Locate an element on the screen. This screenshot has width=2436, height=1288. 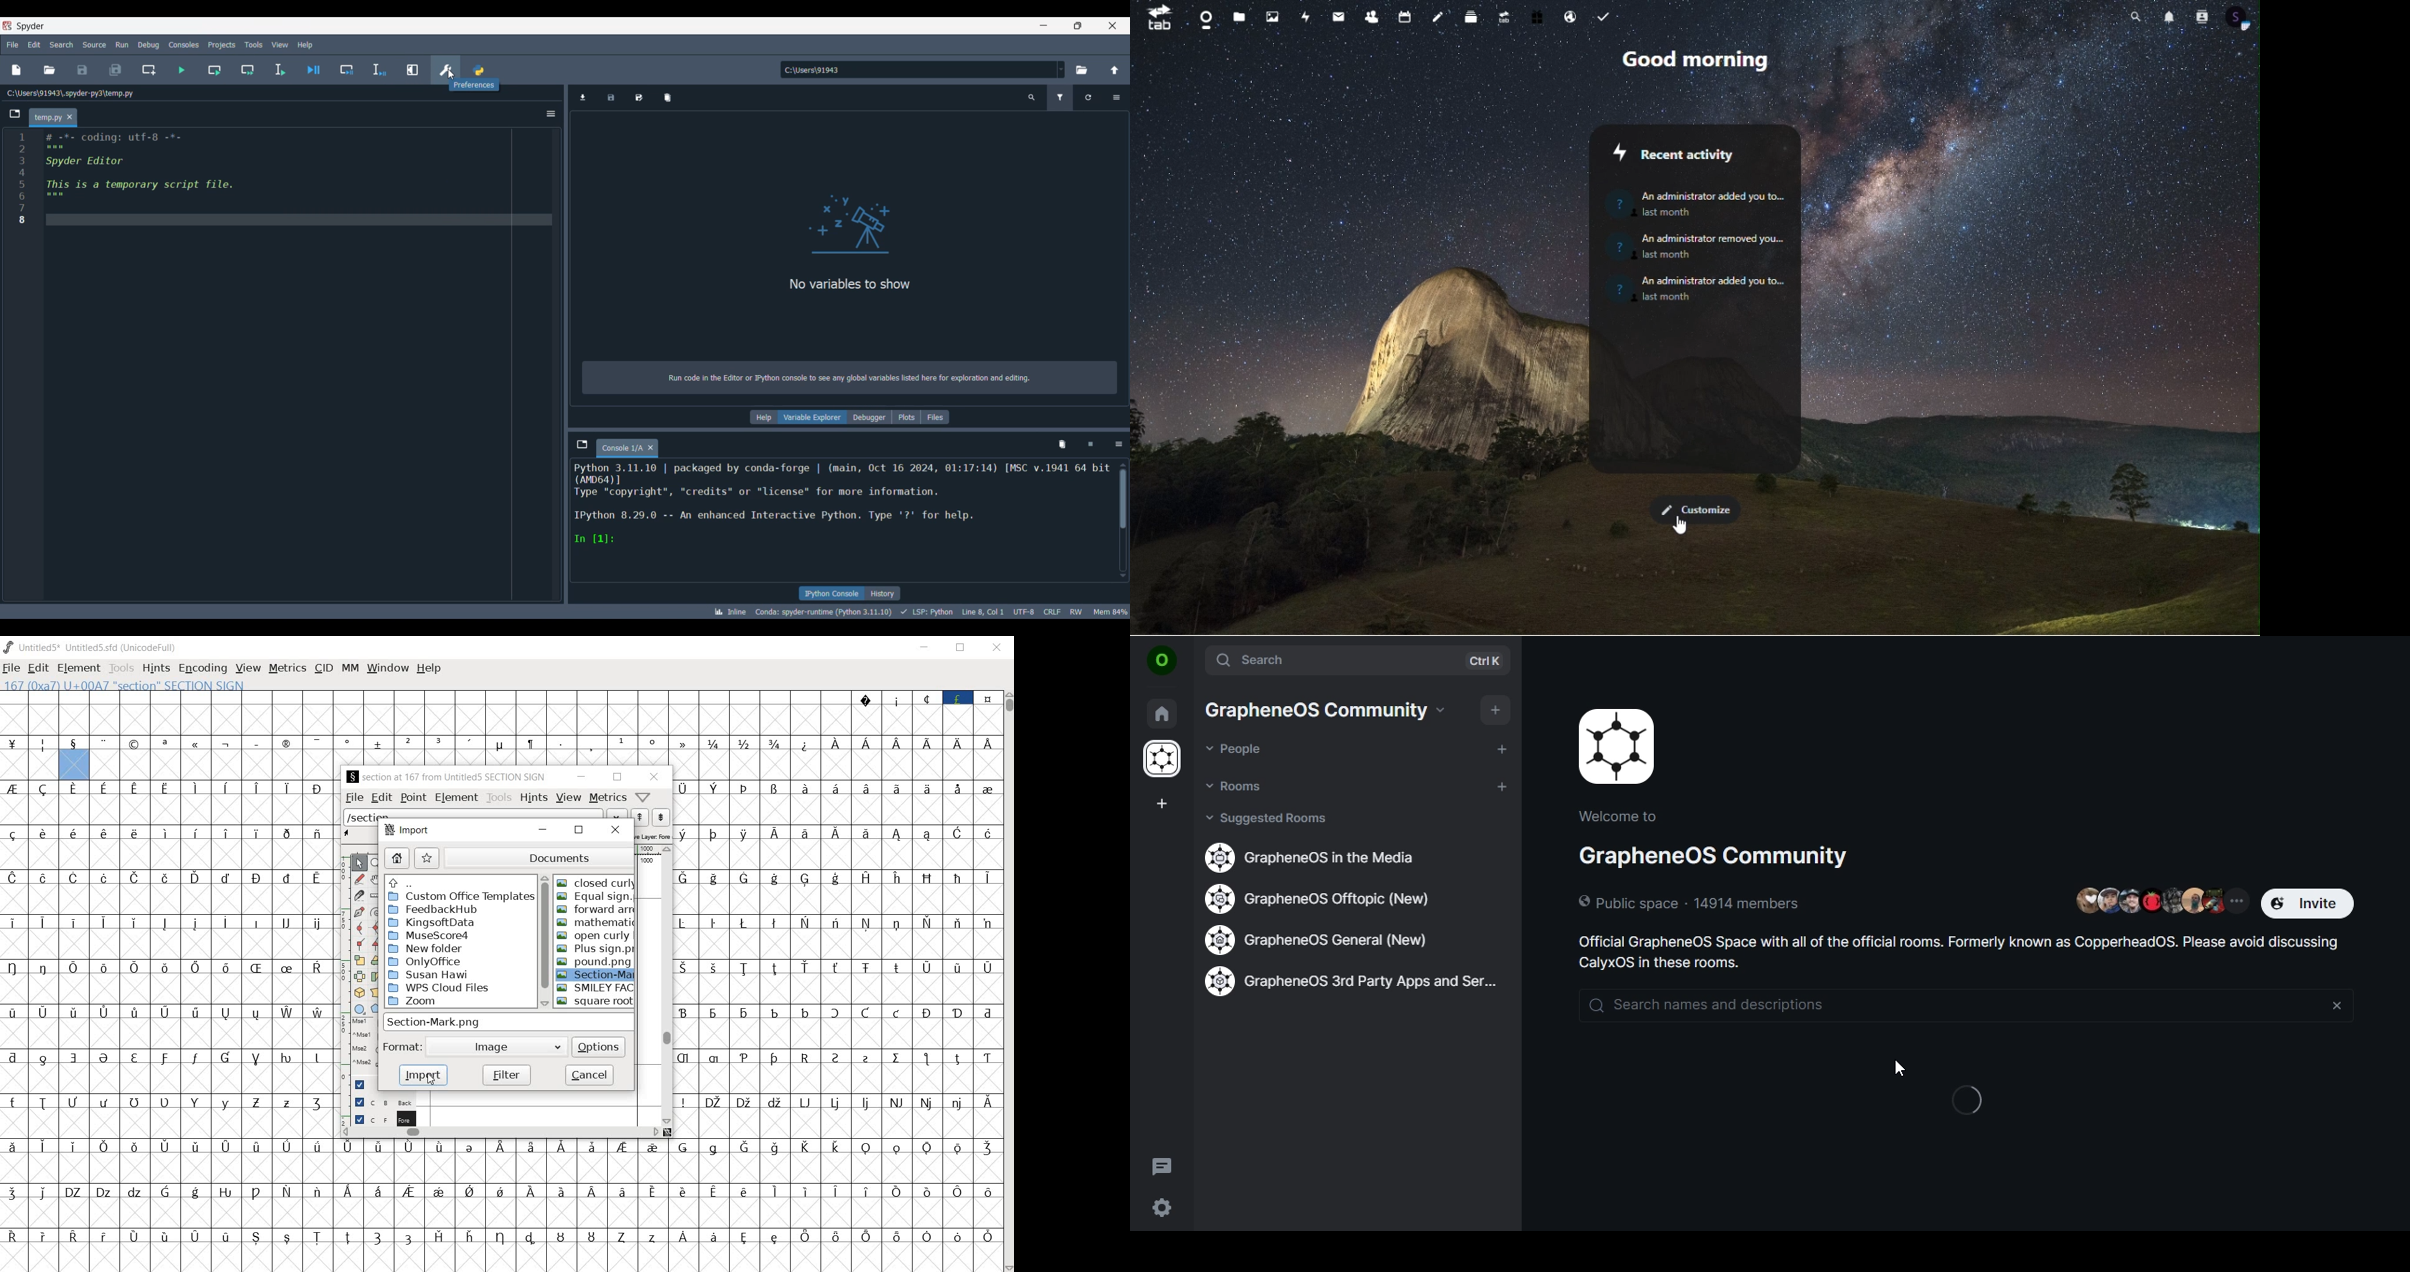
grapheneOS offtopic is located at coordinates (1330, 898).